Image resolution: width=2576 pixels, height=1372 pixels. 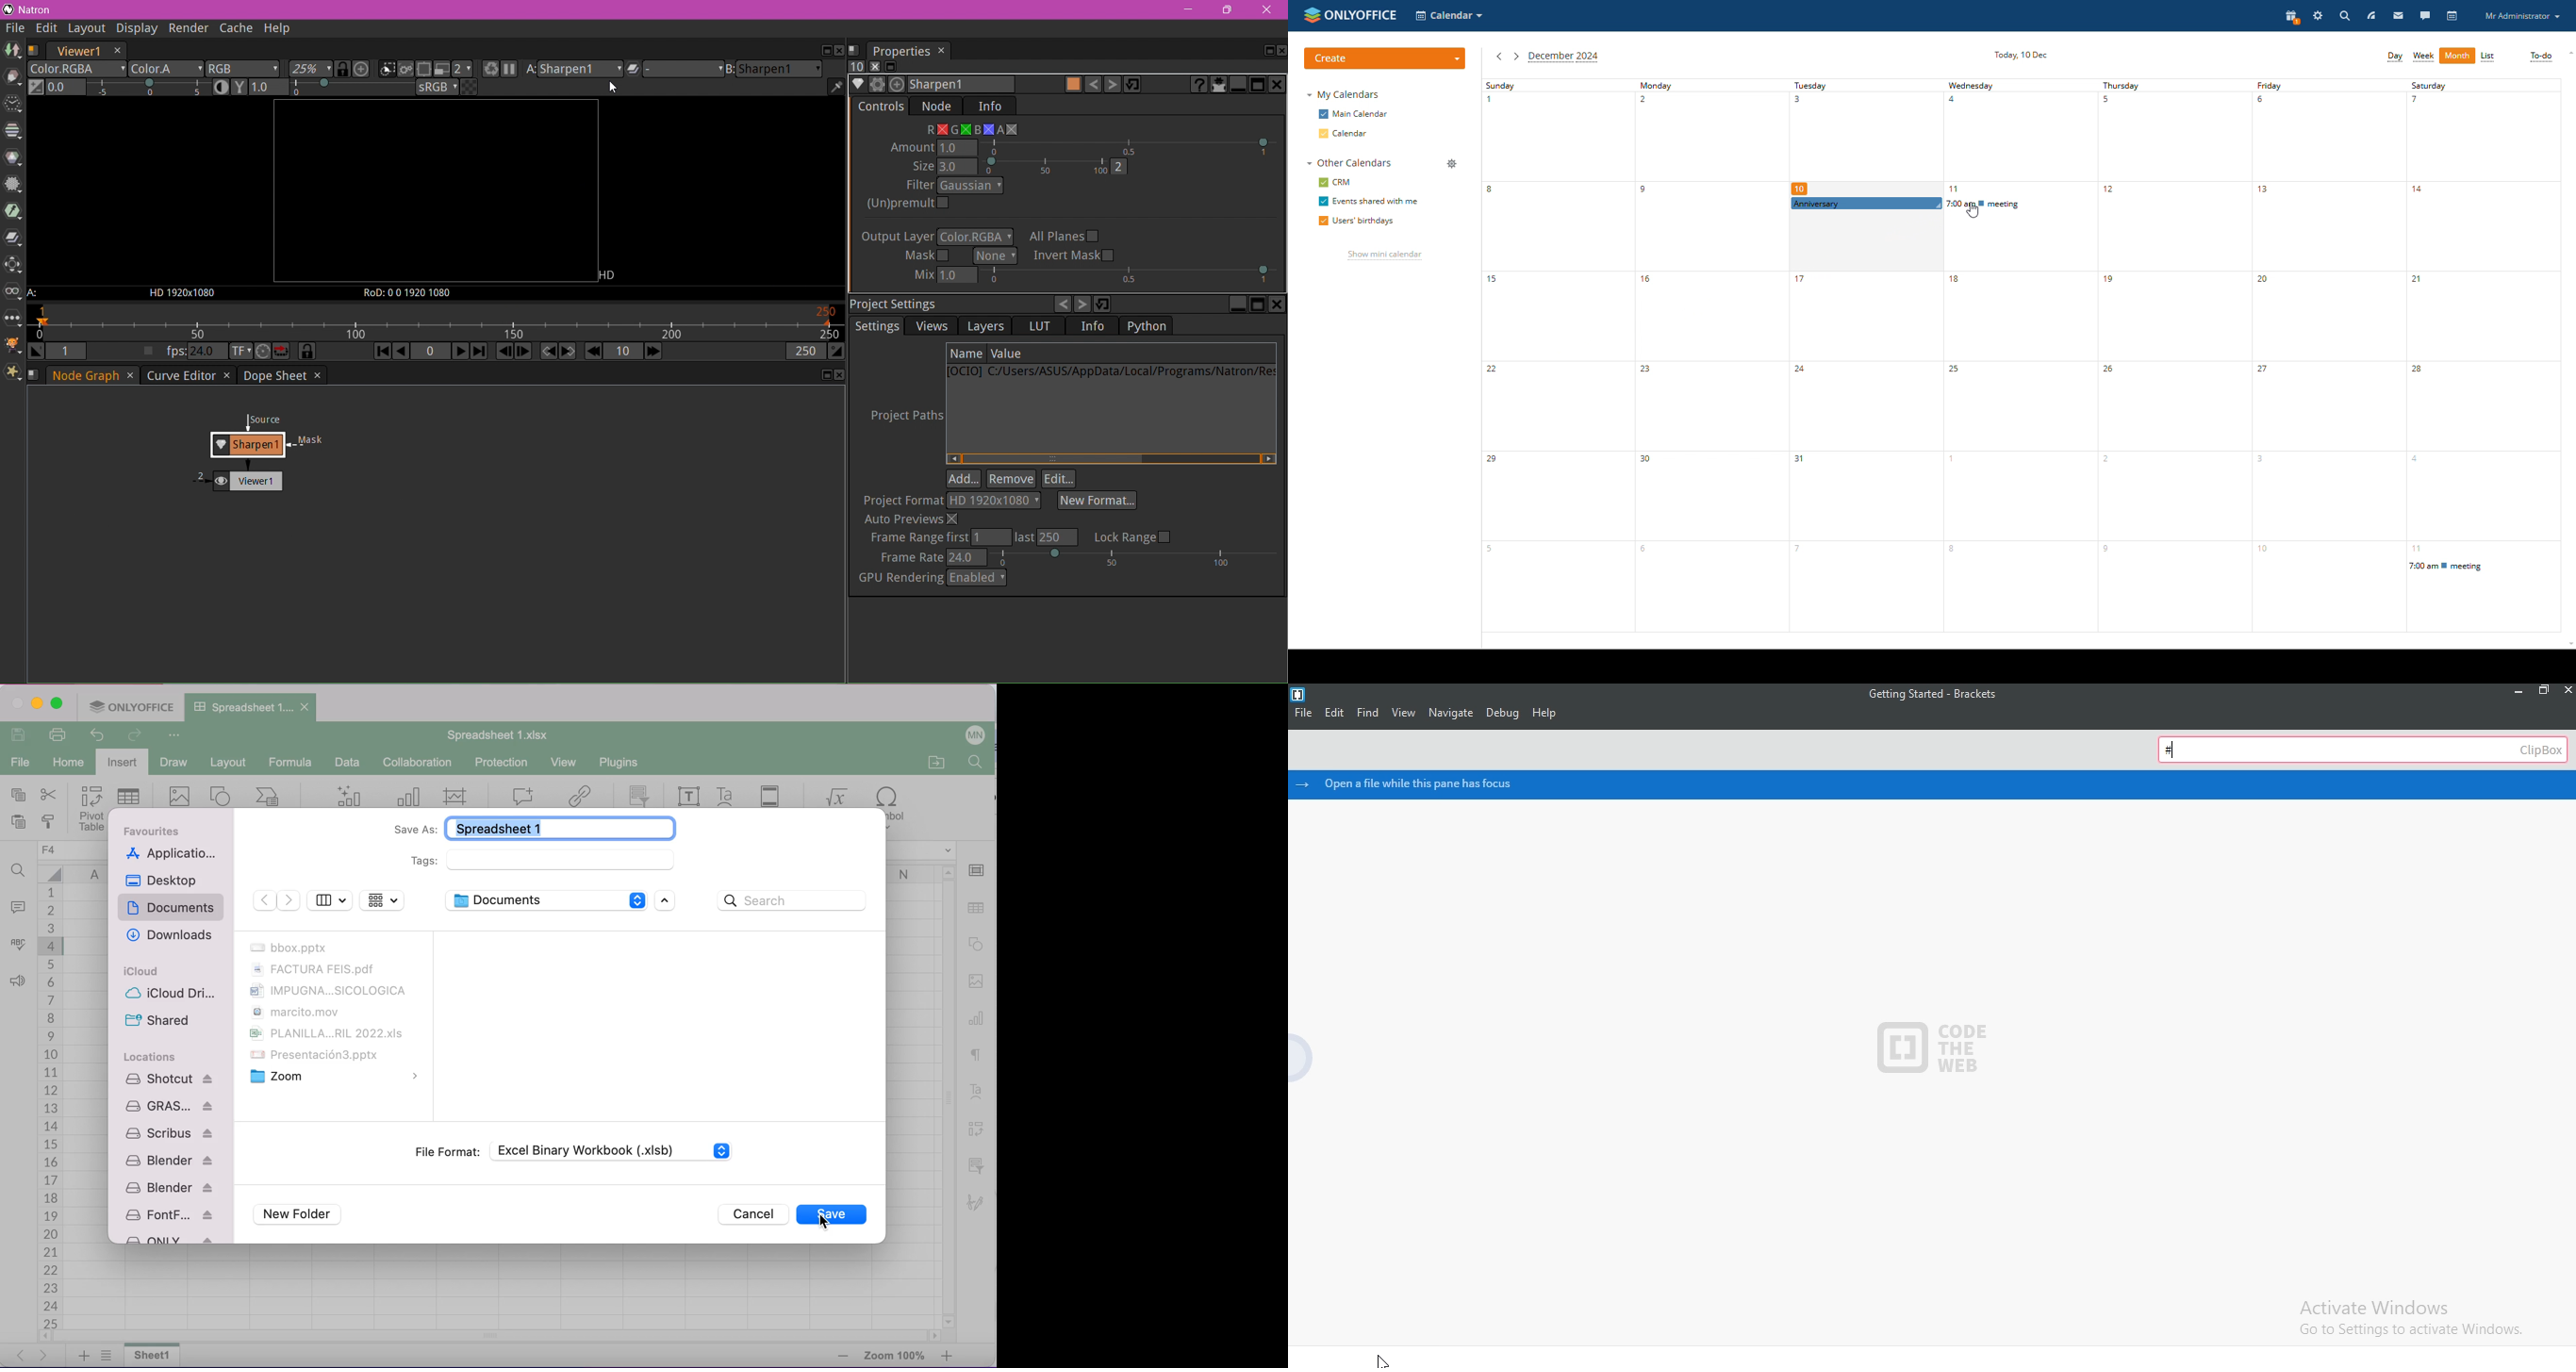 I want to click on Restore Down, so click(x=1226, y=10).